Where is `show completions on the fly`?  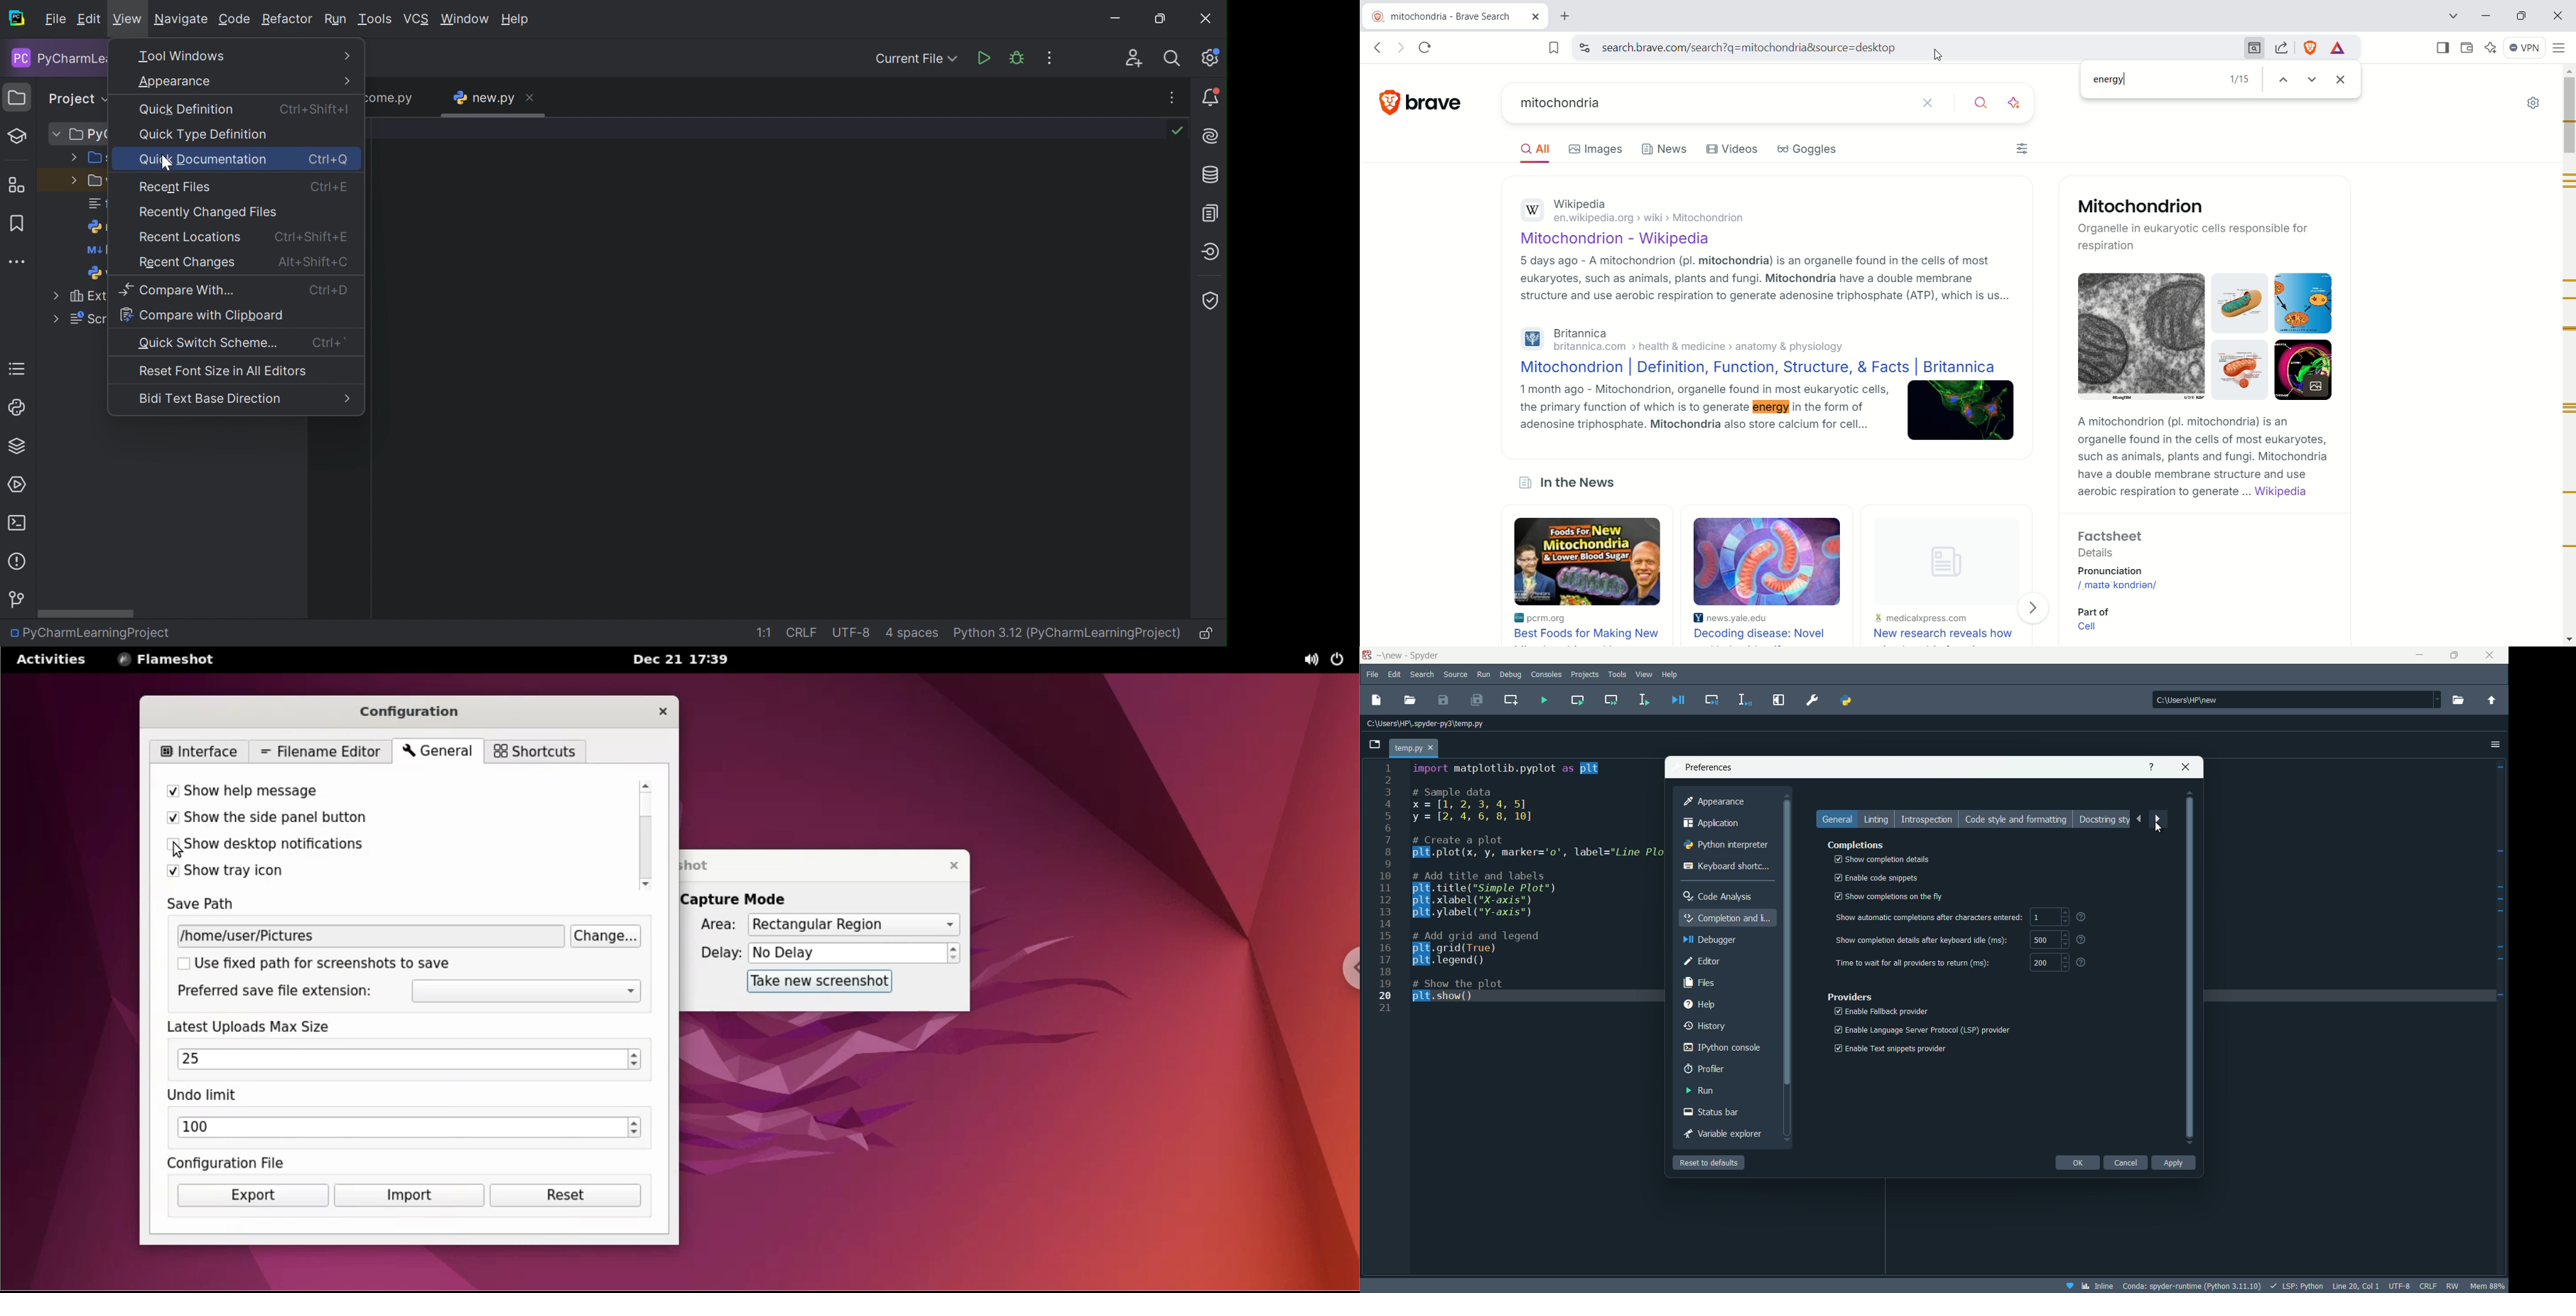
show completions on the fly is located at coordinates (1887, 897).